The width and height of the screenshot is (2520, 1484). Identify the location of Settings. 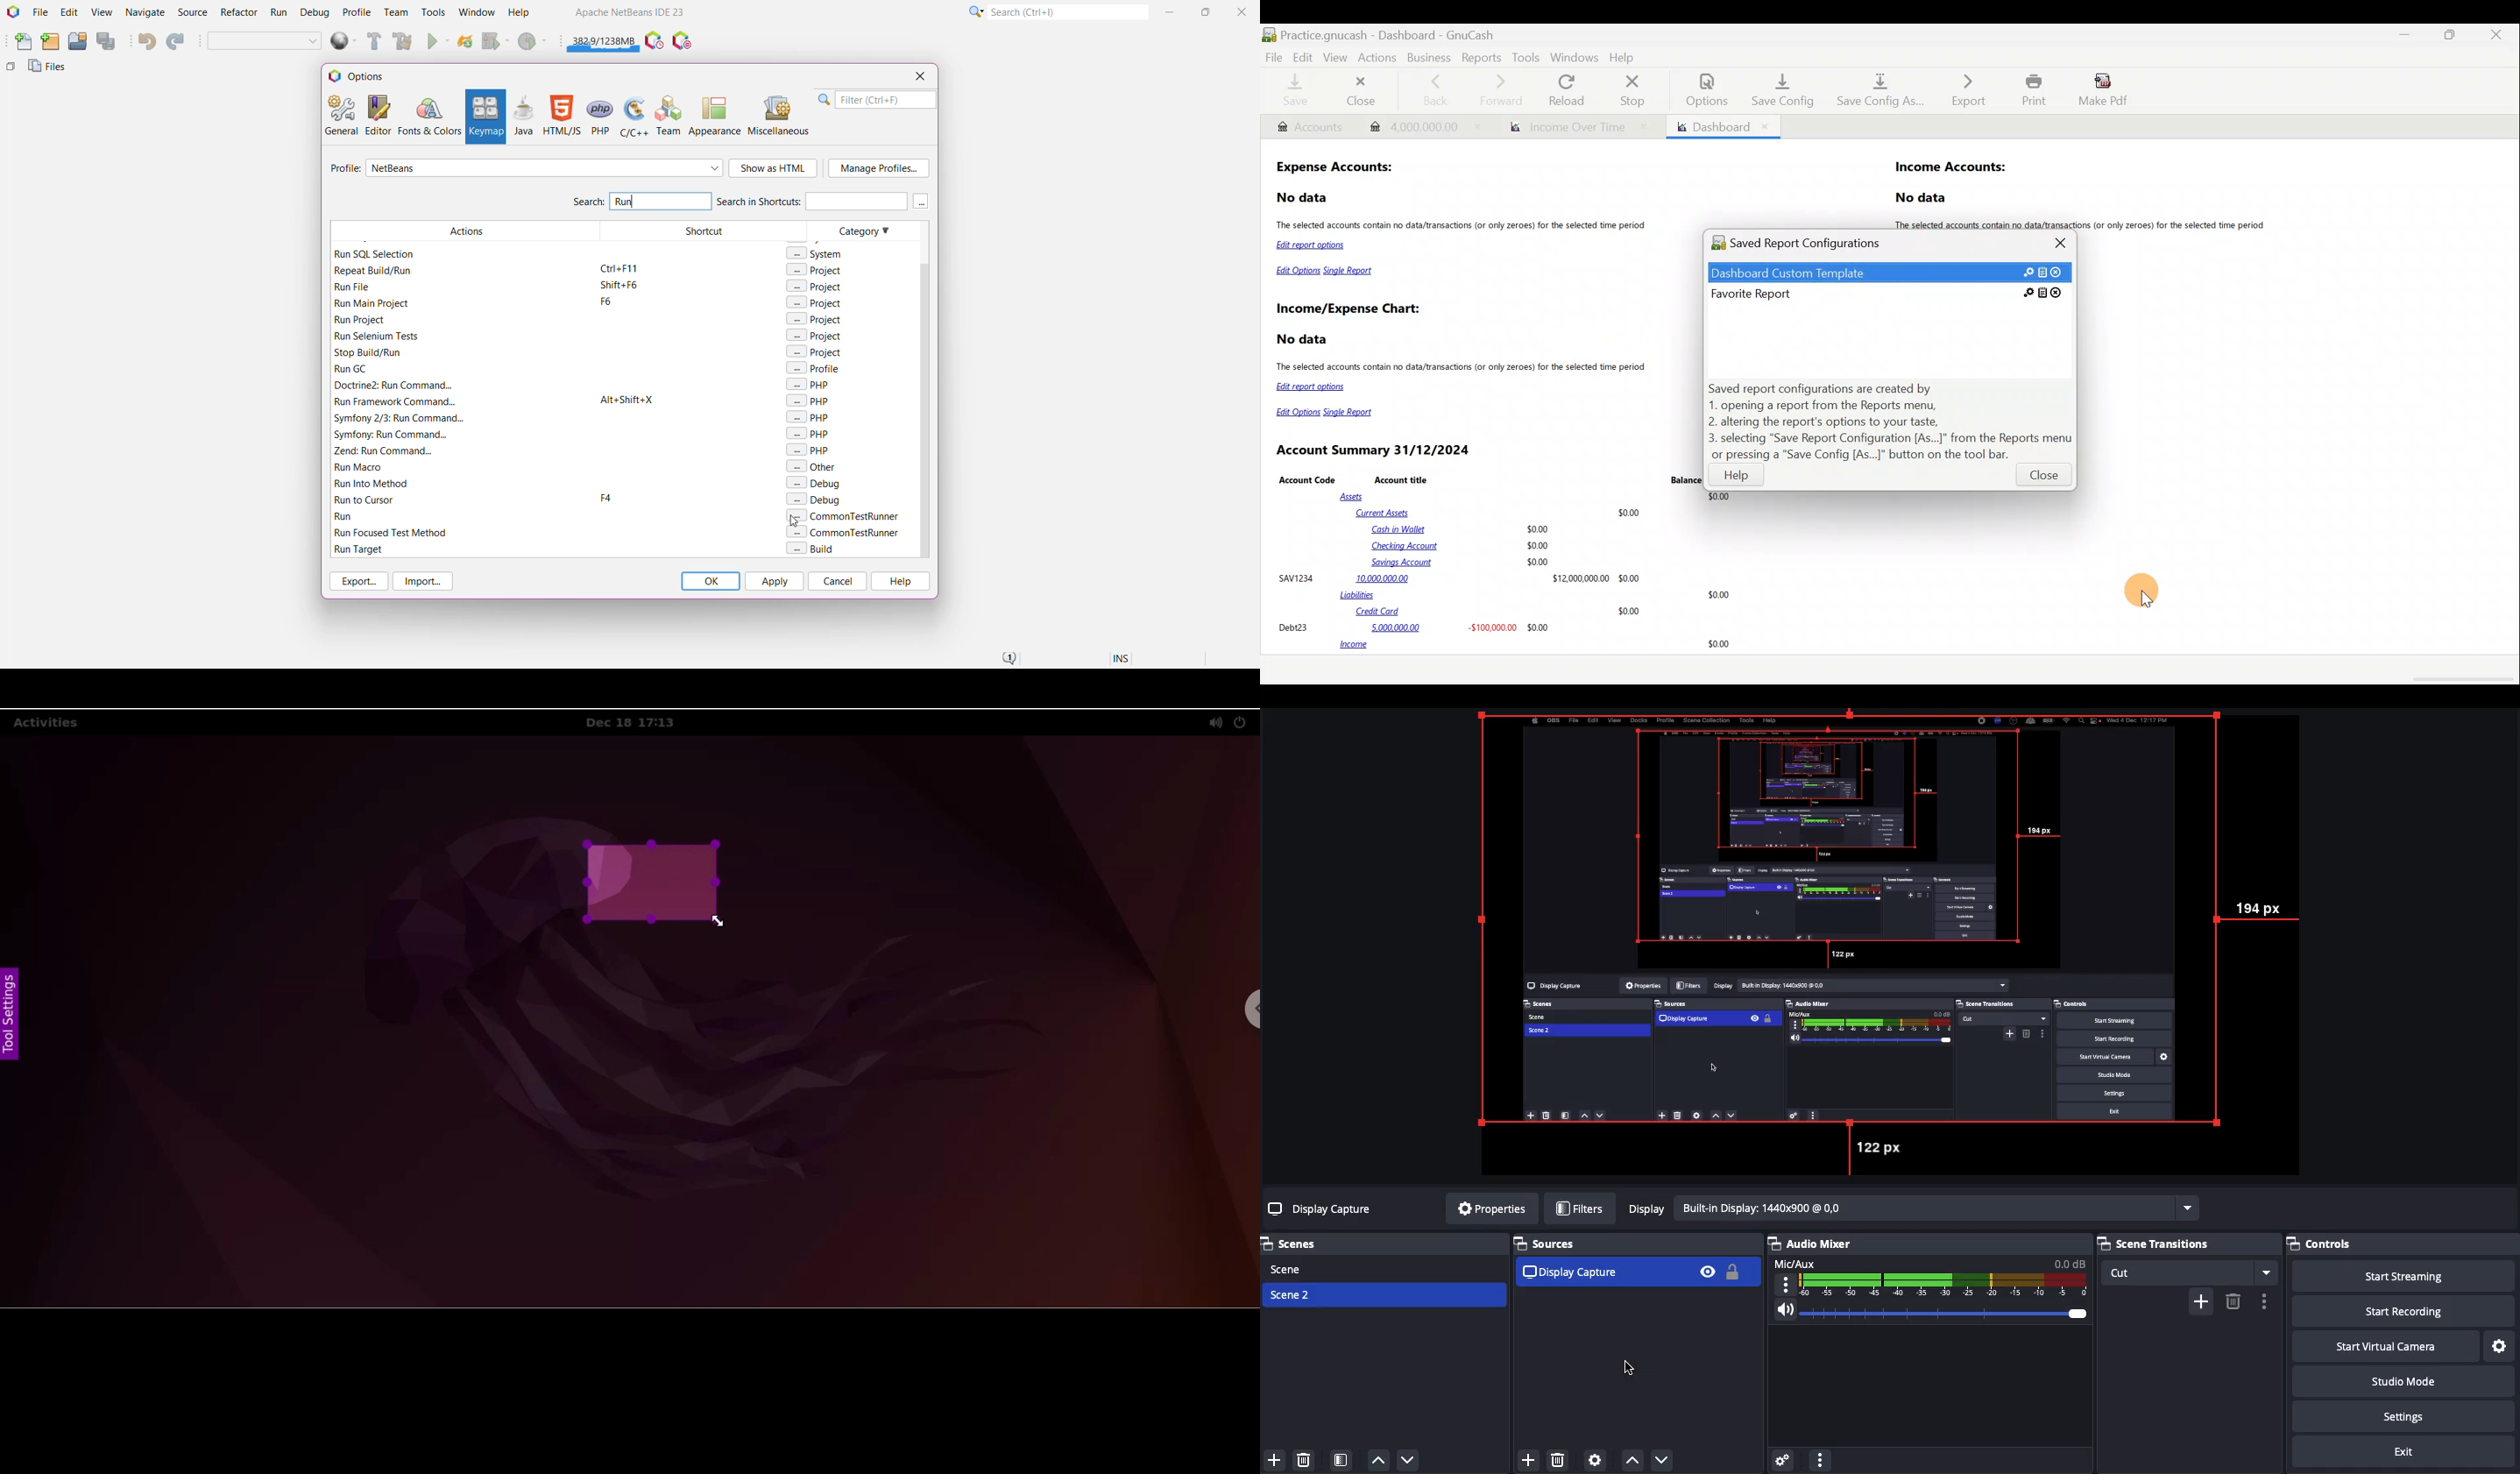
(2402, 1415).